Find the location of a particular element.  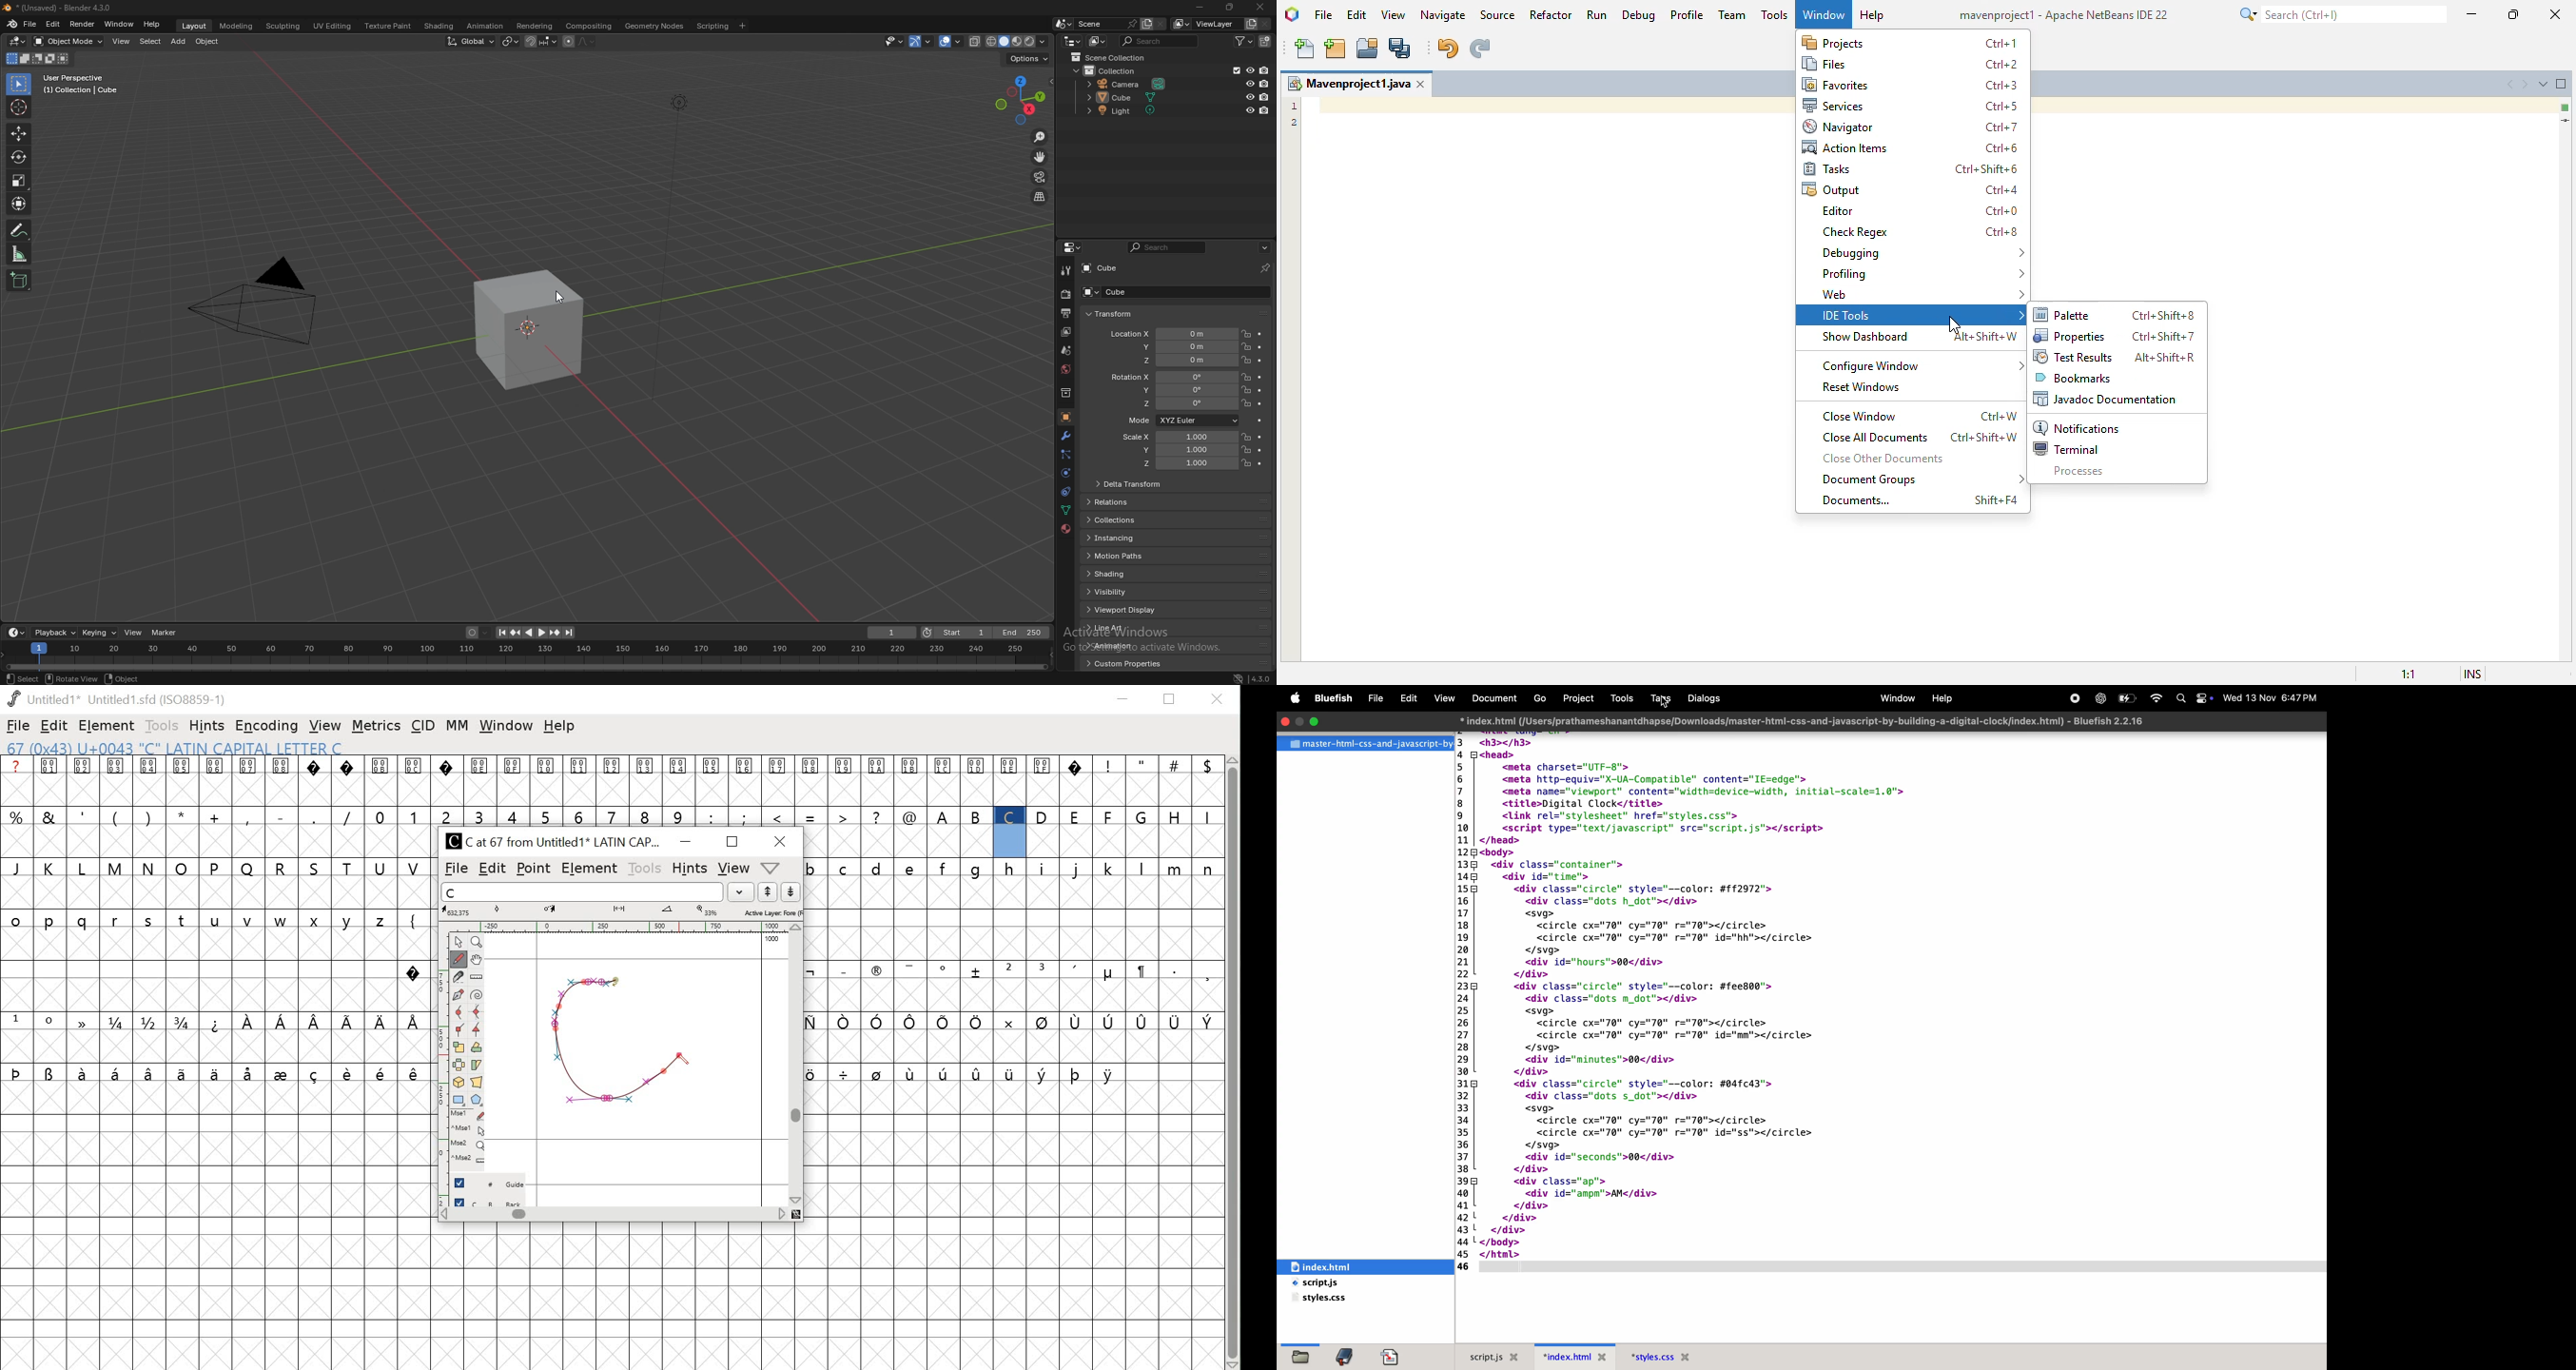

location x is located at coordinates (1170, 334).